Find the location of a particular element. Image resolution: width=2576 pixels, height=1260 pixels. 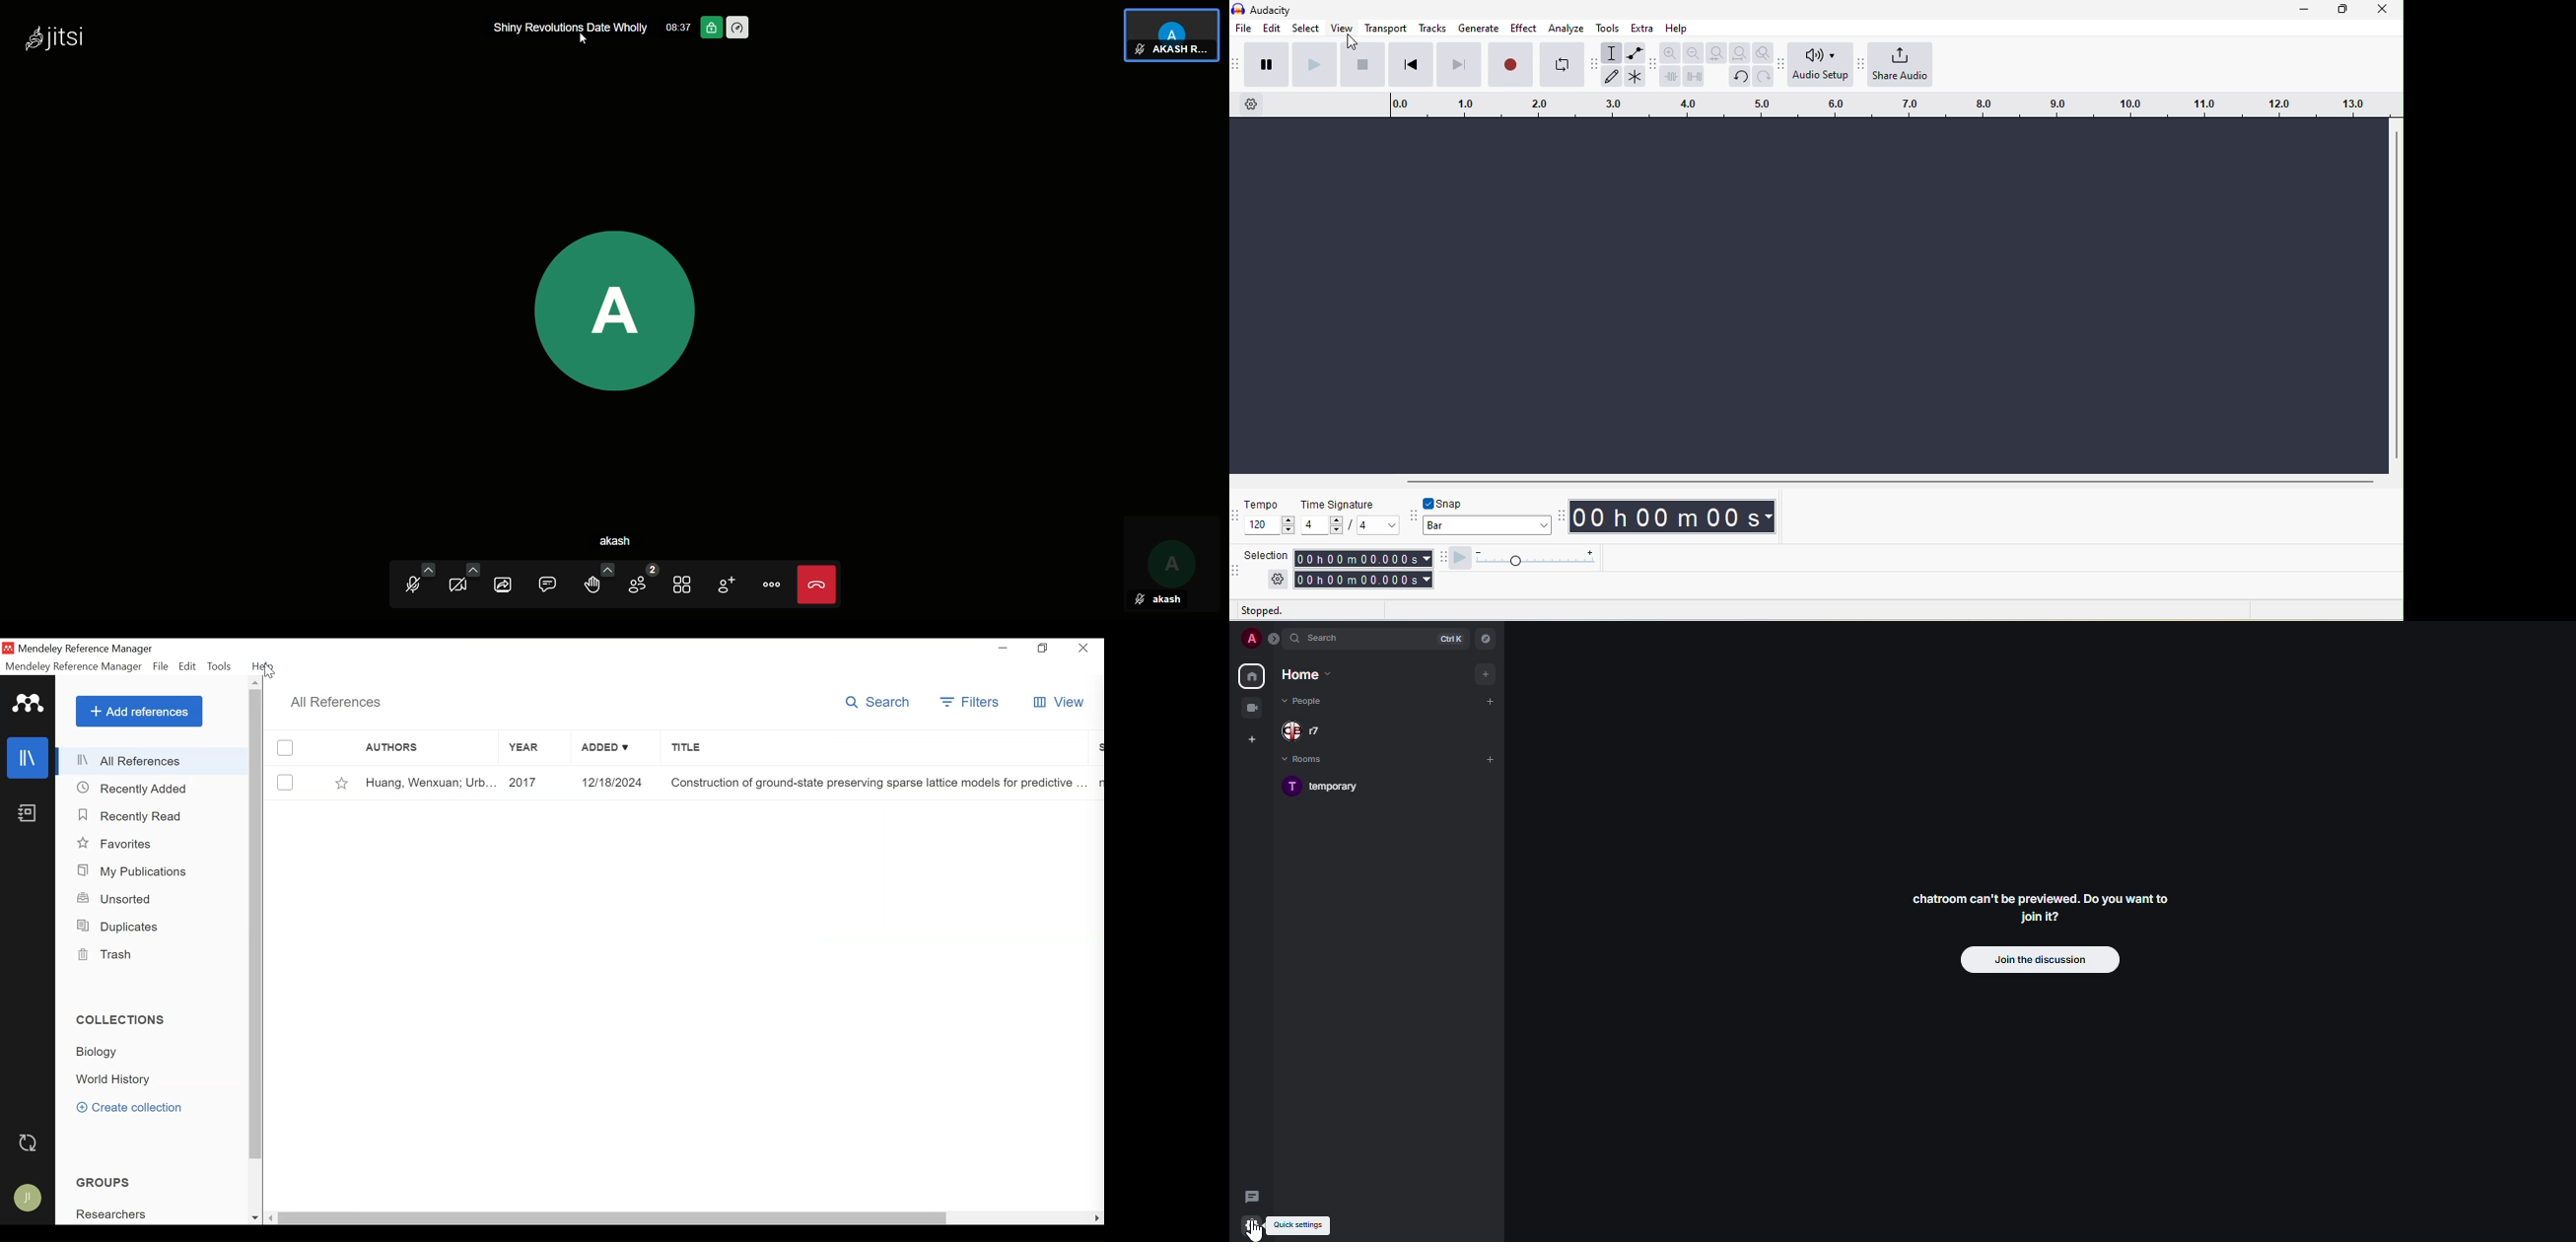

selection end time is located at coordinates (1364, 580).